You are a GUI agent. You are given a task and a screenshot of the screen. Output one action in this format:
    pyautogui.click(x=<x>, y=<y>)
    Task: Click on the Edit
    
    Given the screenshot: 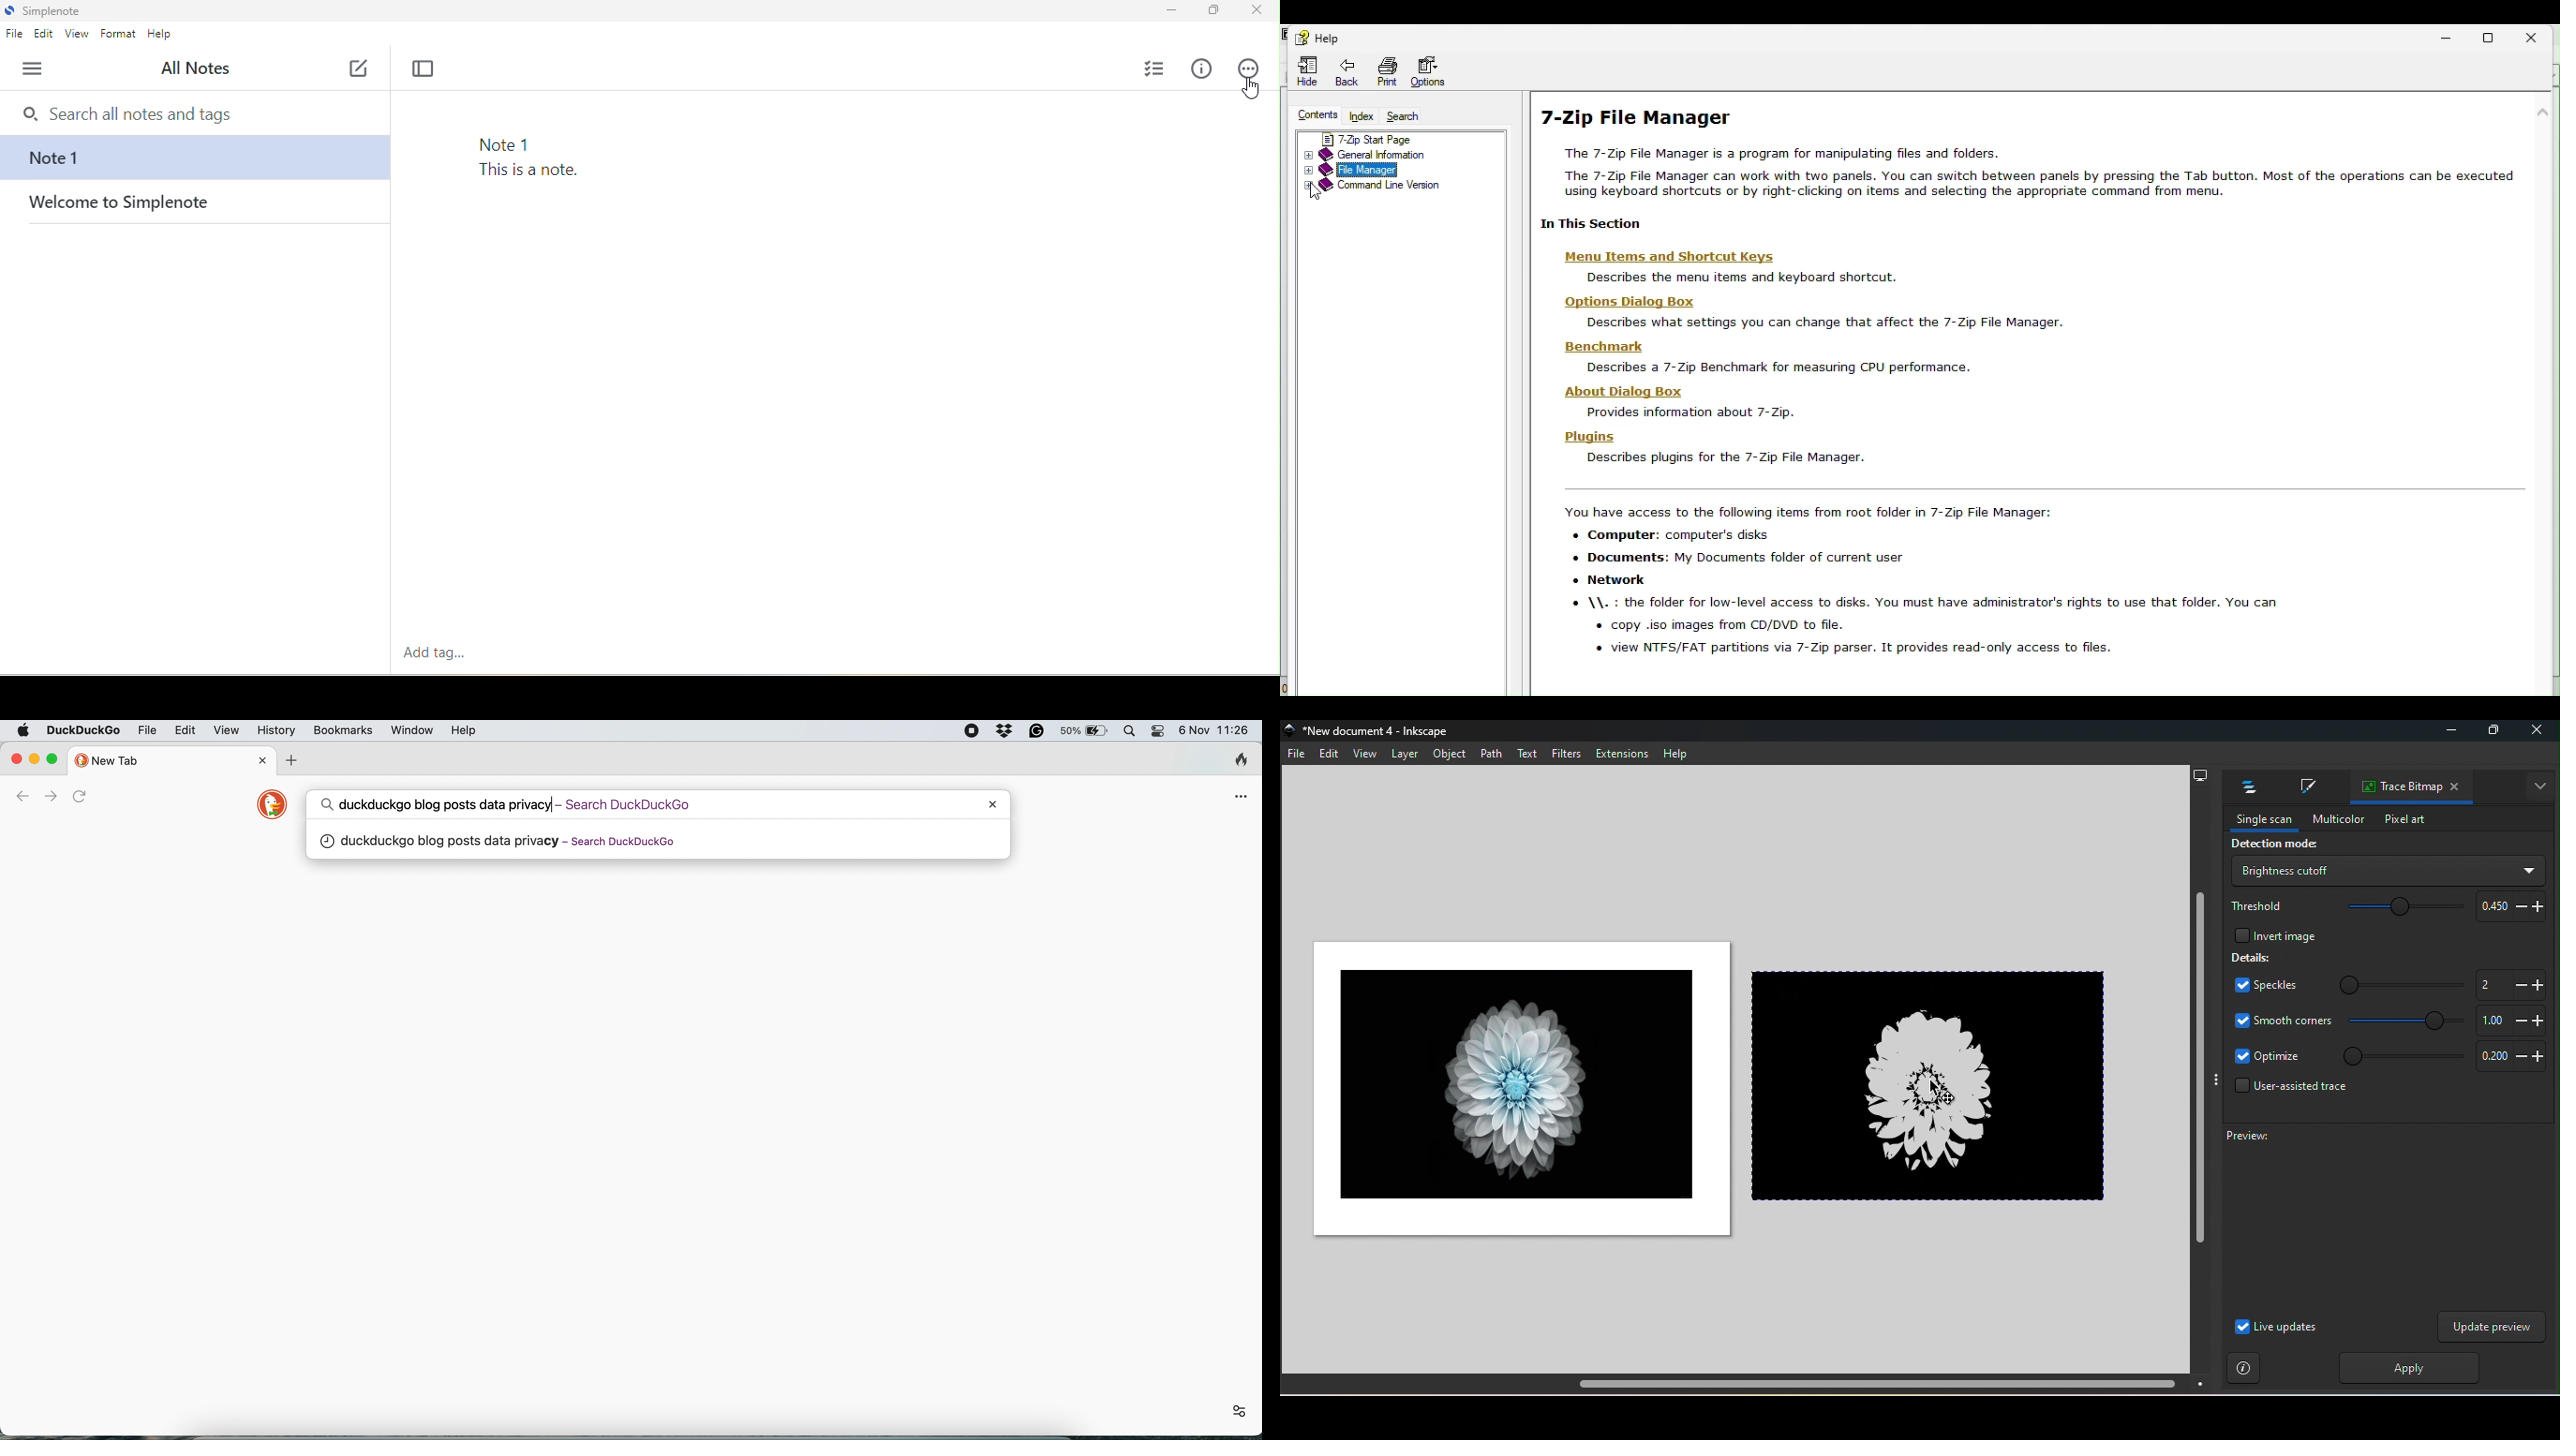 What is the action you would take?
    pyautogui.click(x=1328, y=755)
    